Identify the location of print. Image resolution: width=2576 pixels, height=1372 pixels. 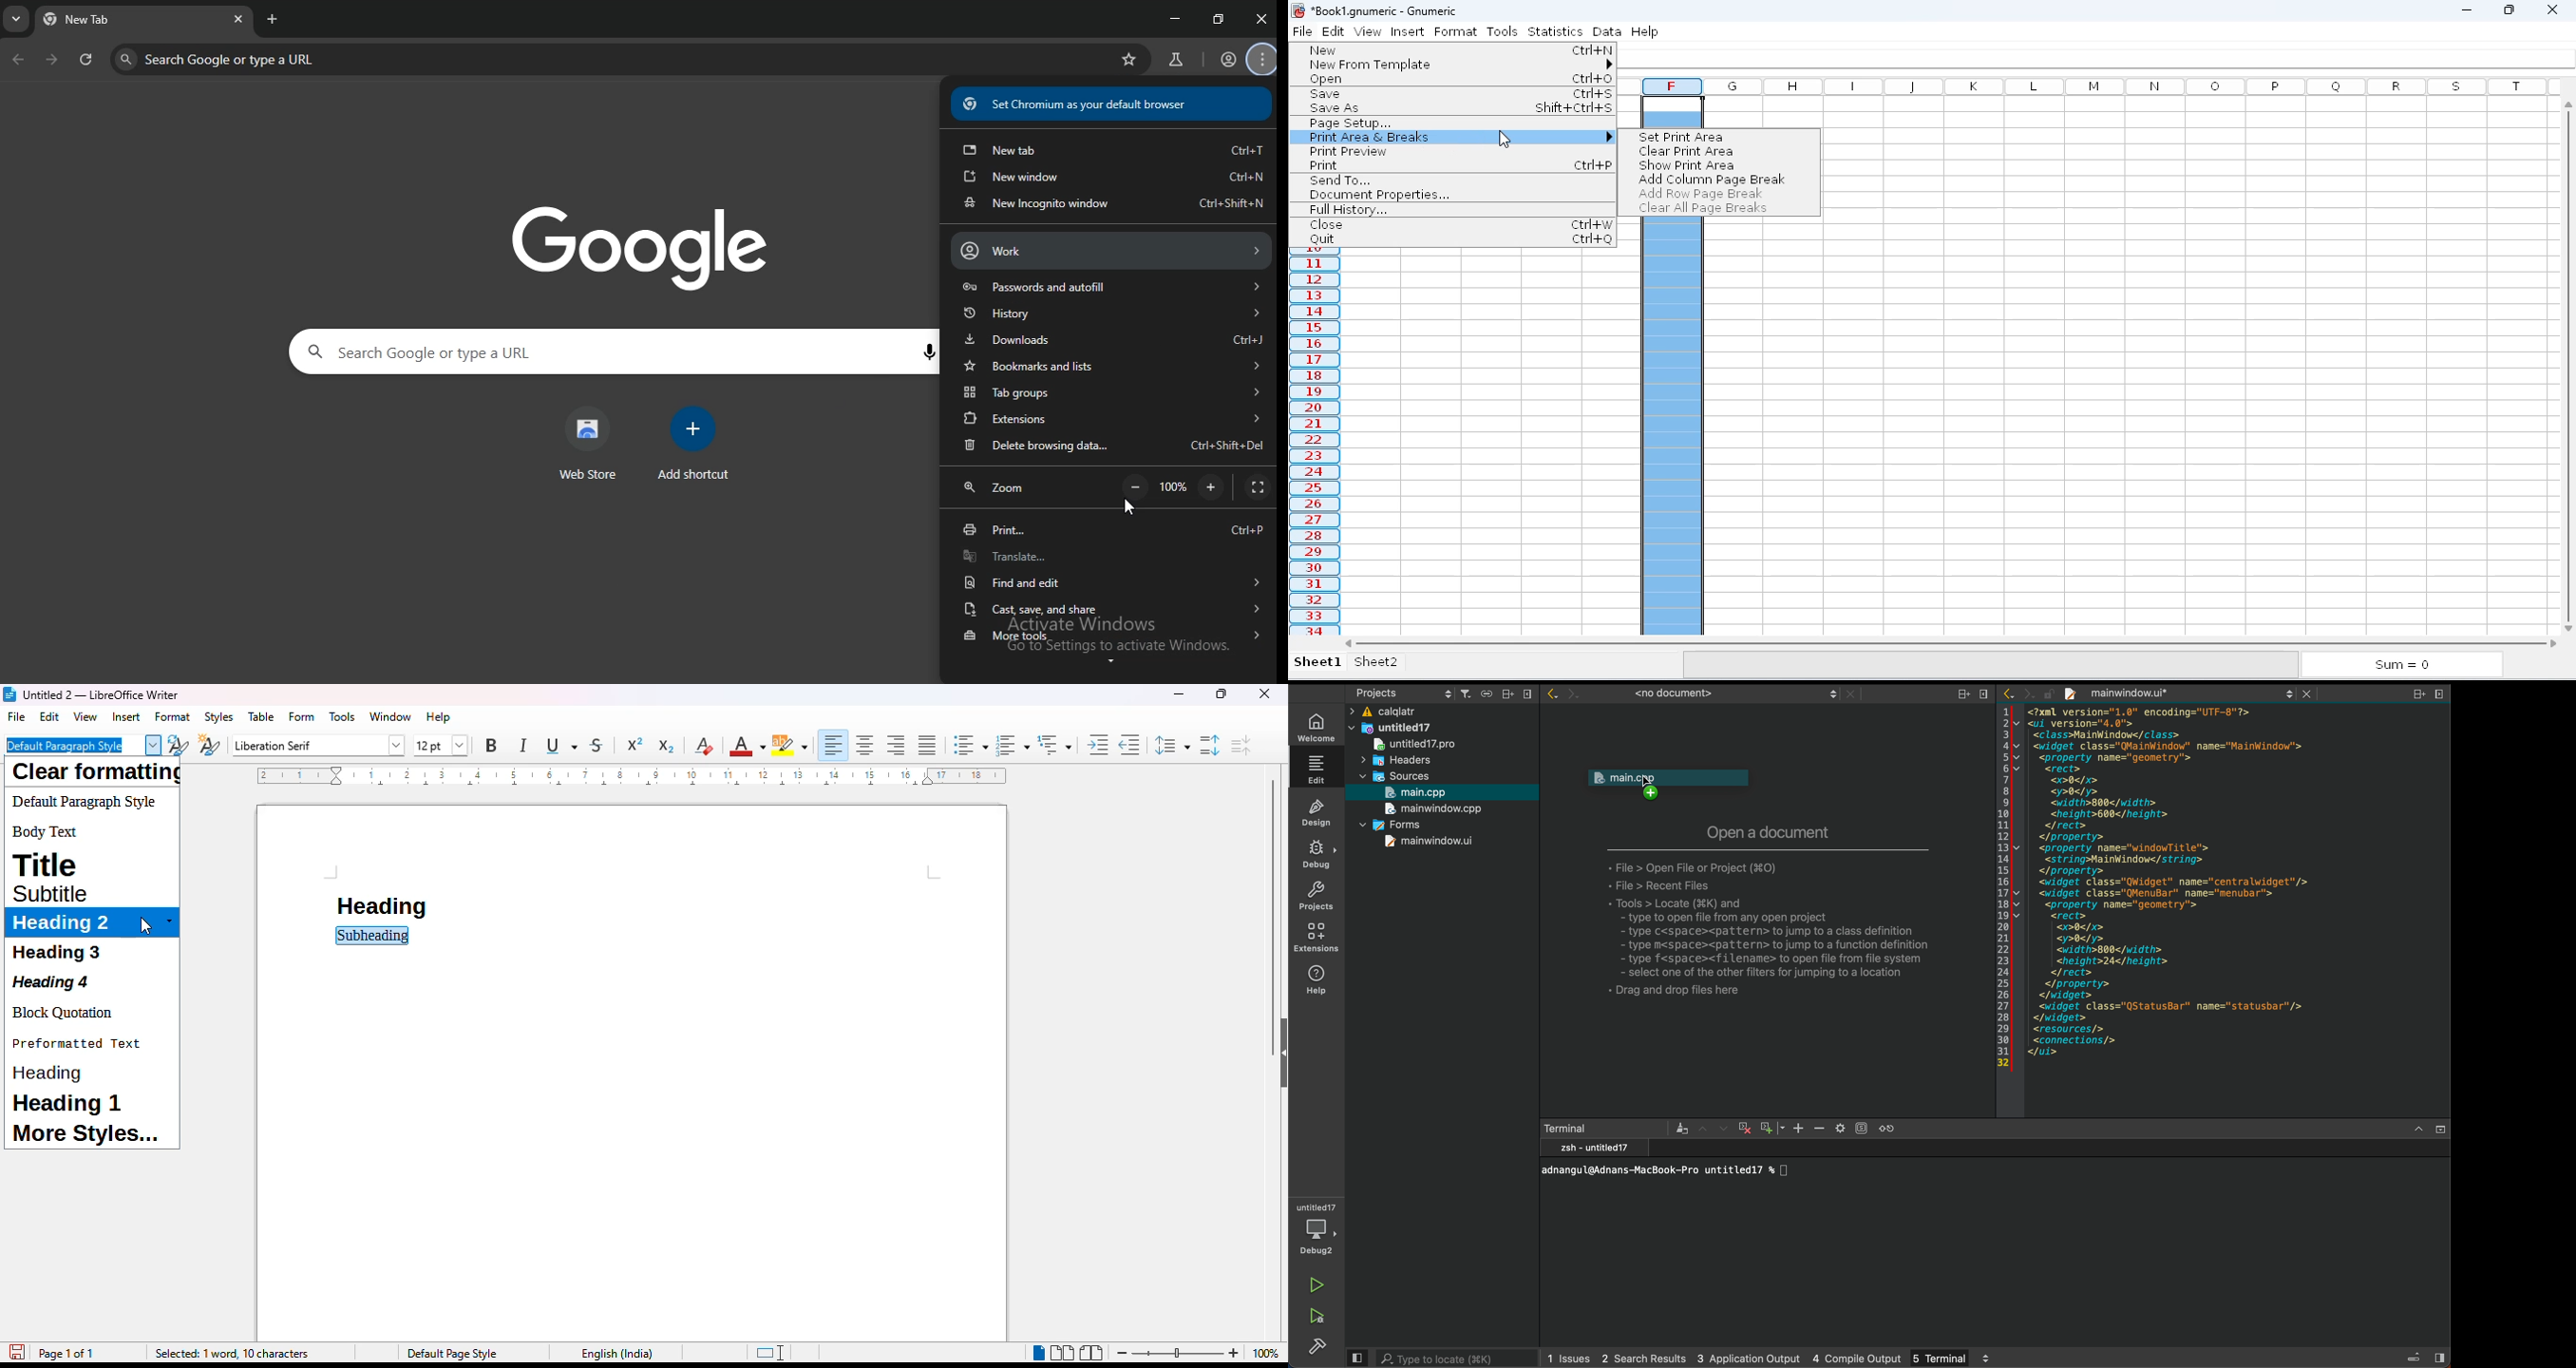
(1113, 529).